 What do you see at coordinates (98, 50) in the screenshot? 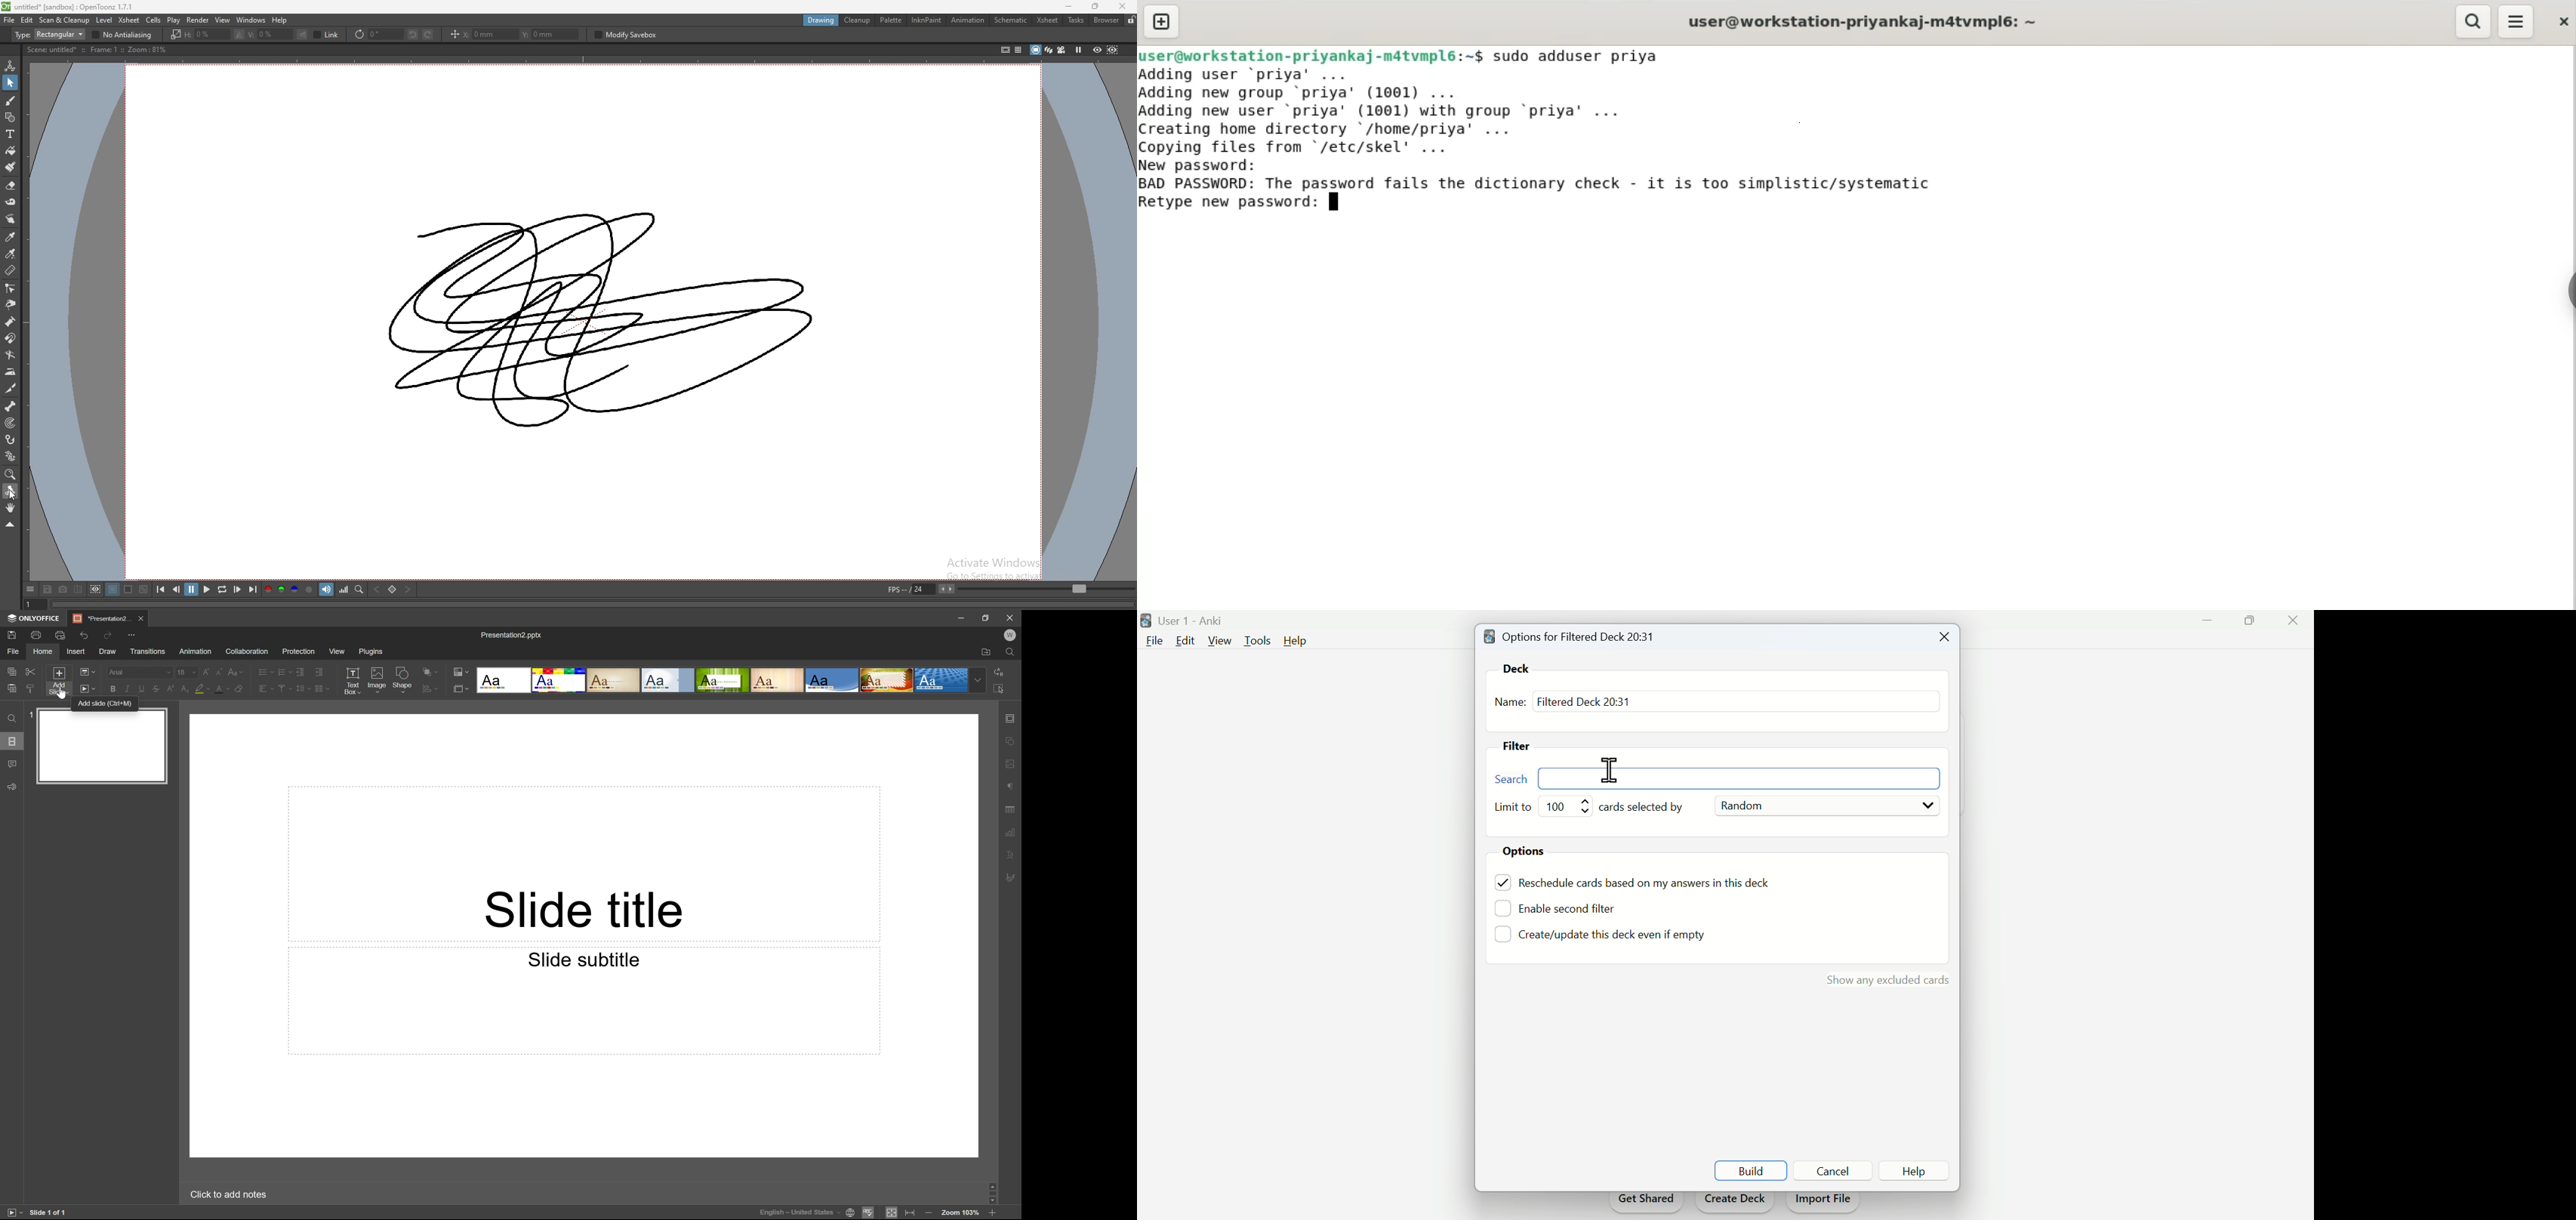
I see `description` at bounding box center [98, 50].